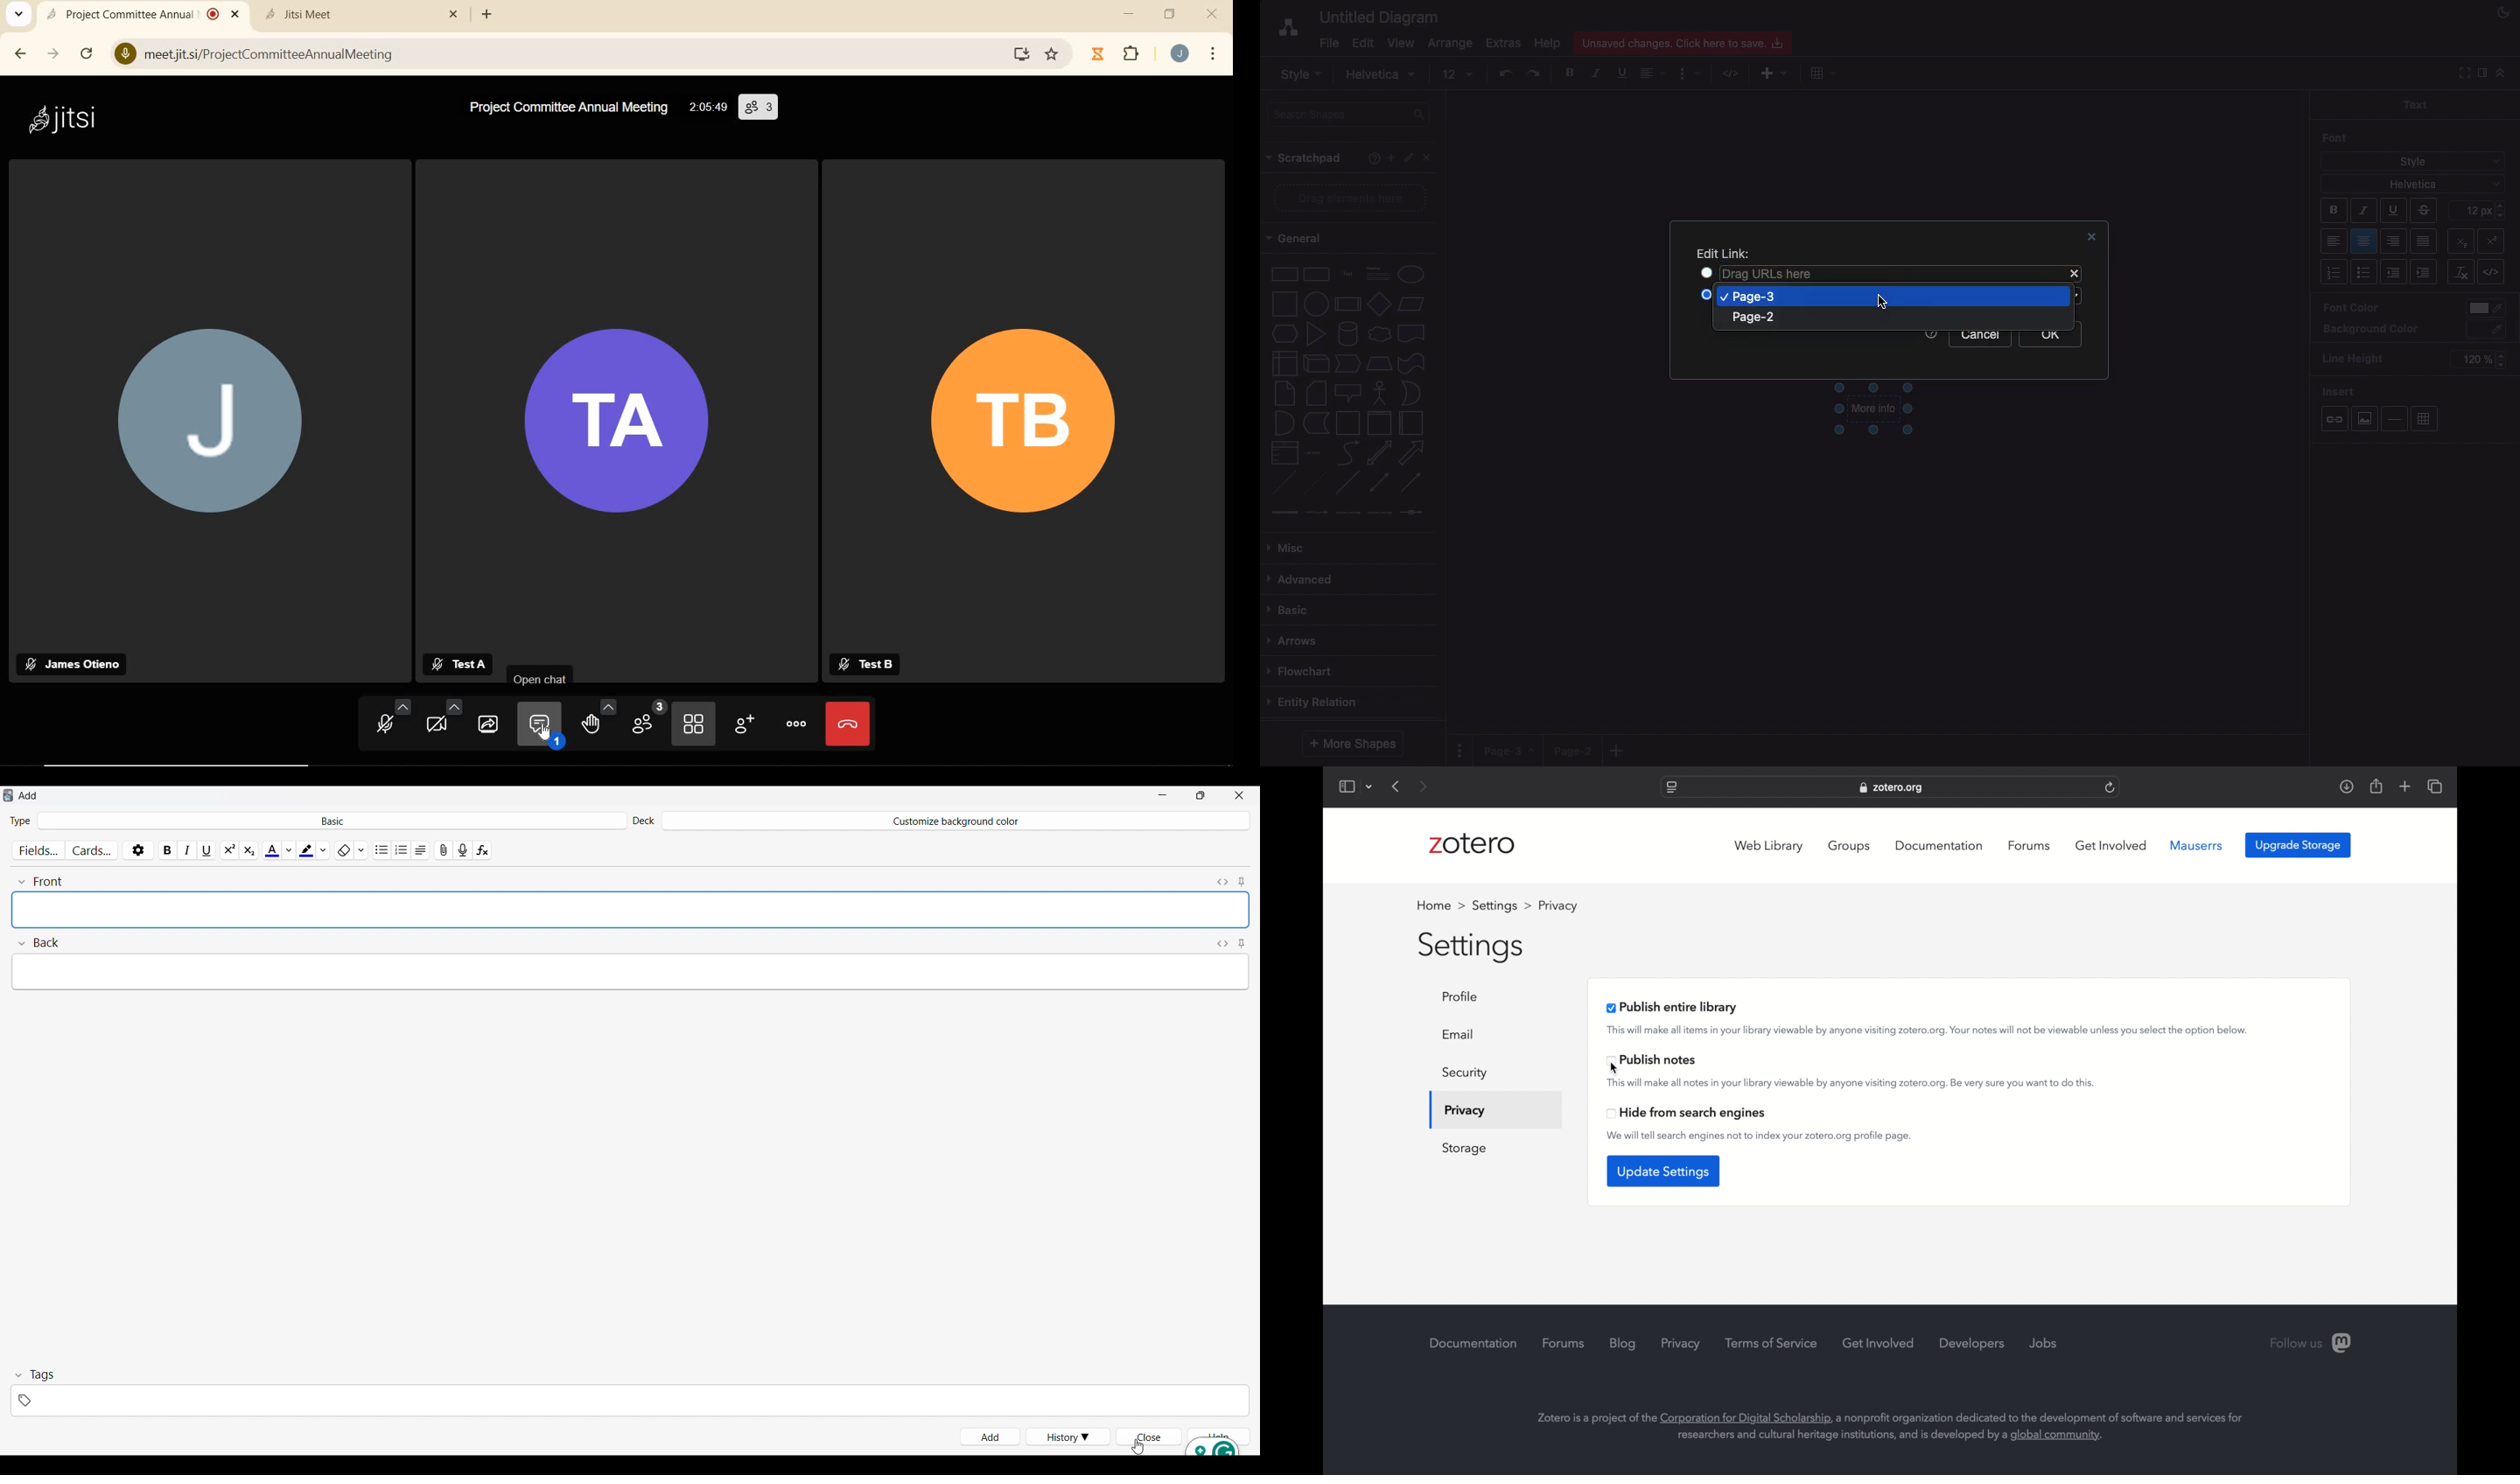 The image size is (2520, 1484). I want to click on step, so click(1348, 363).